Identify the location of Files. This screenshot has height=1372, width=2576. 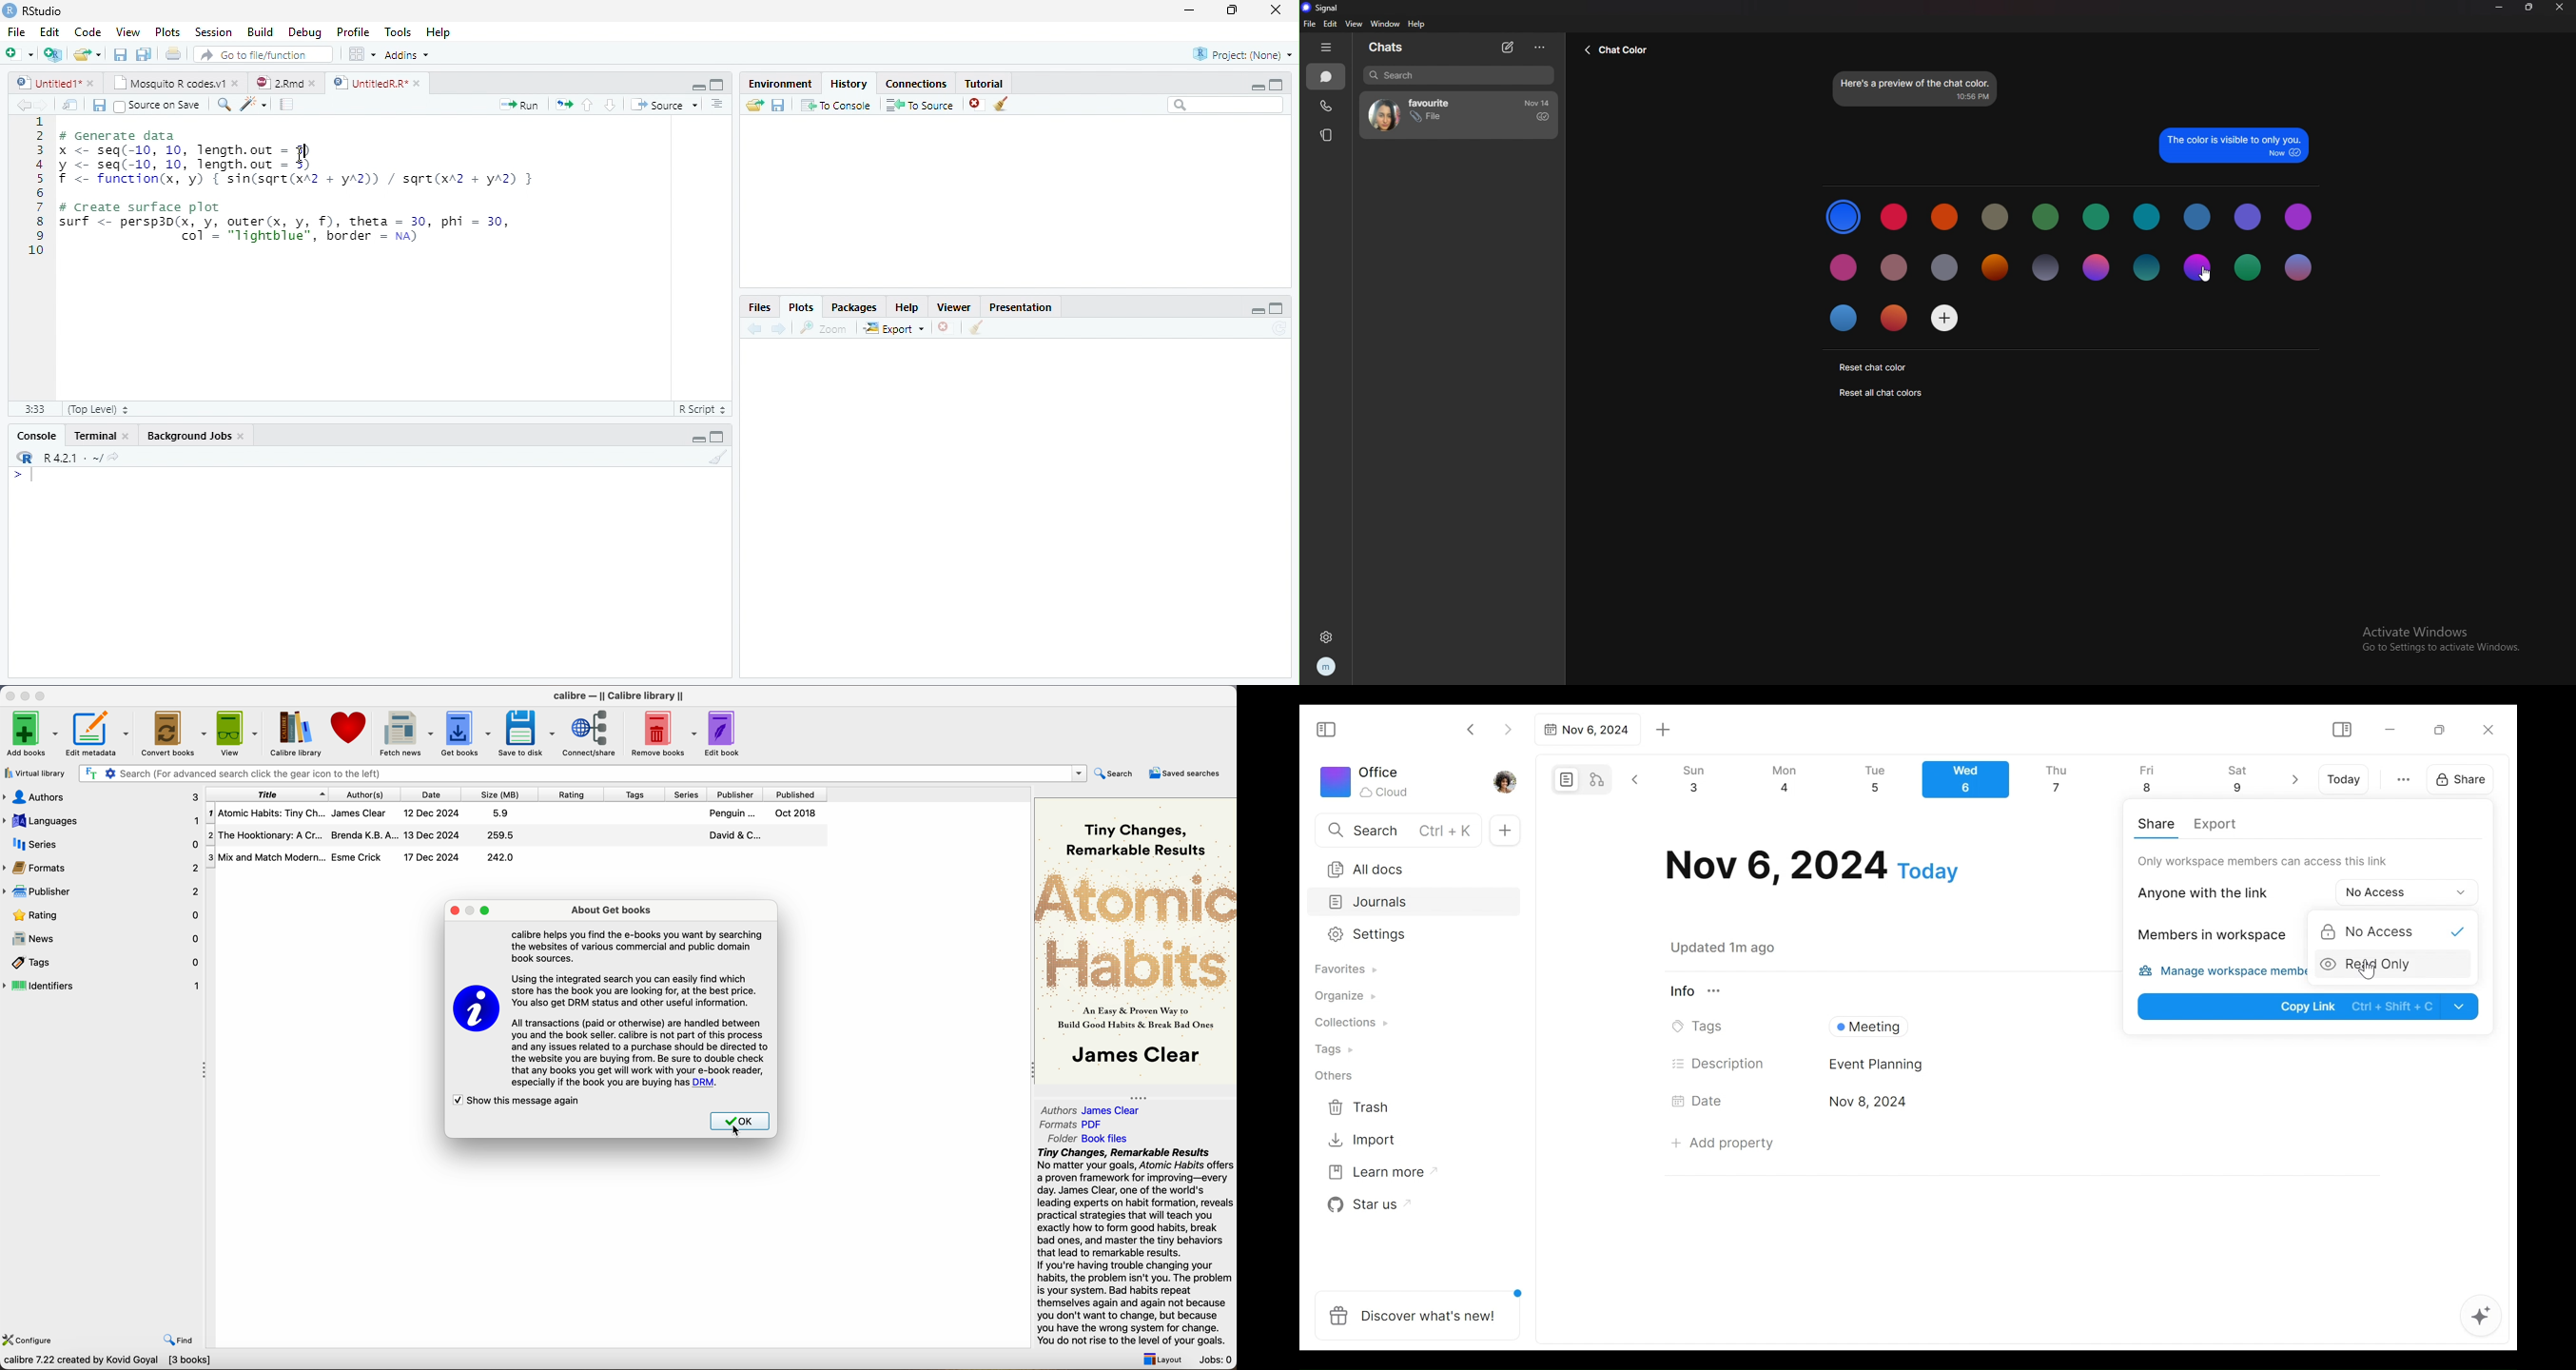
(761, 306).